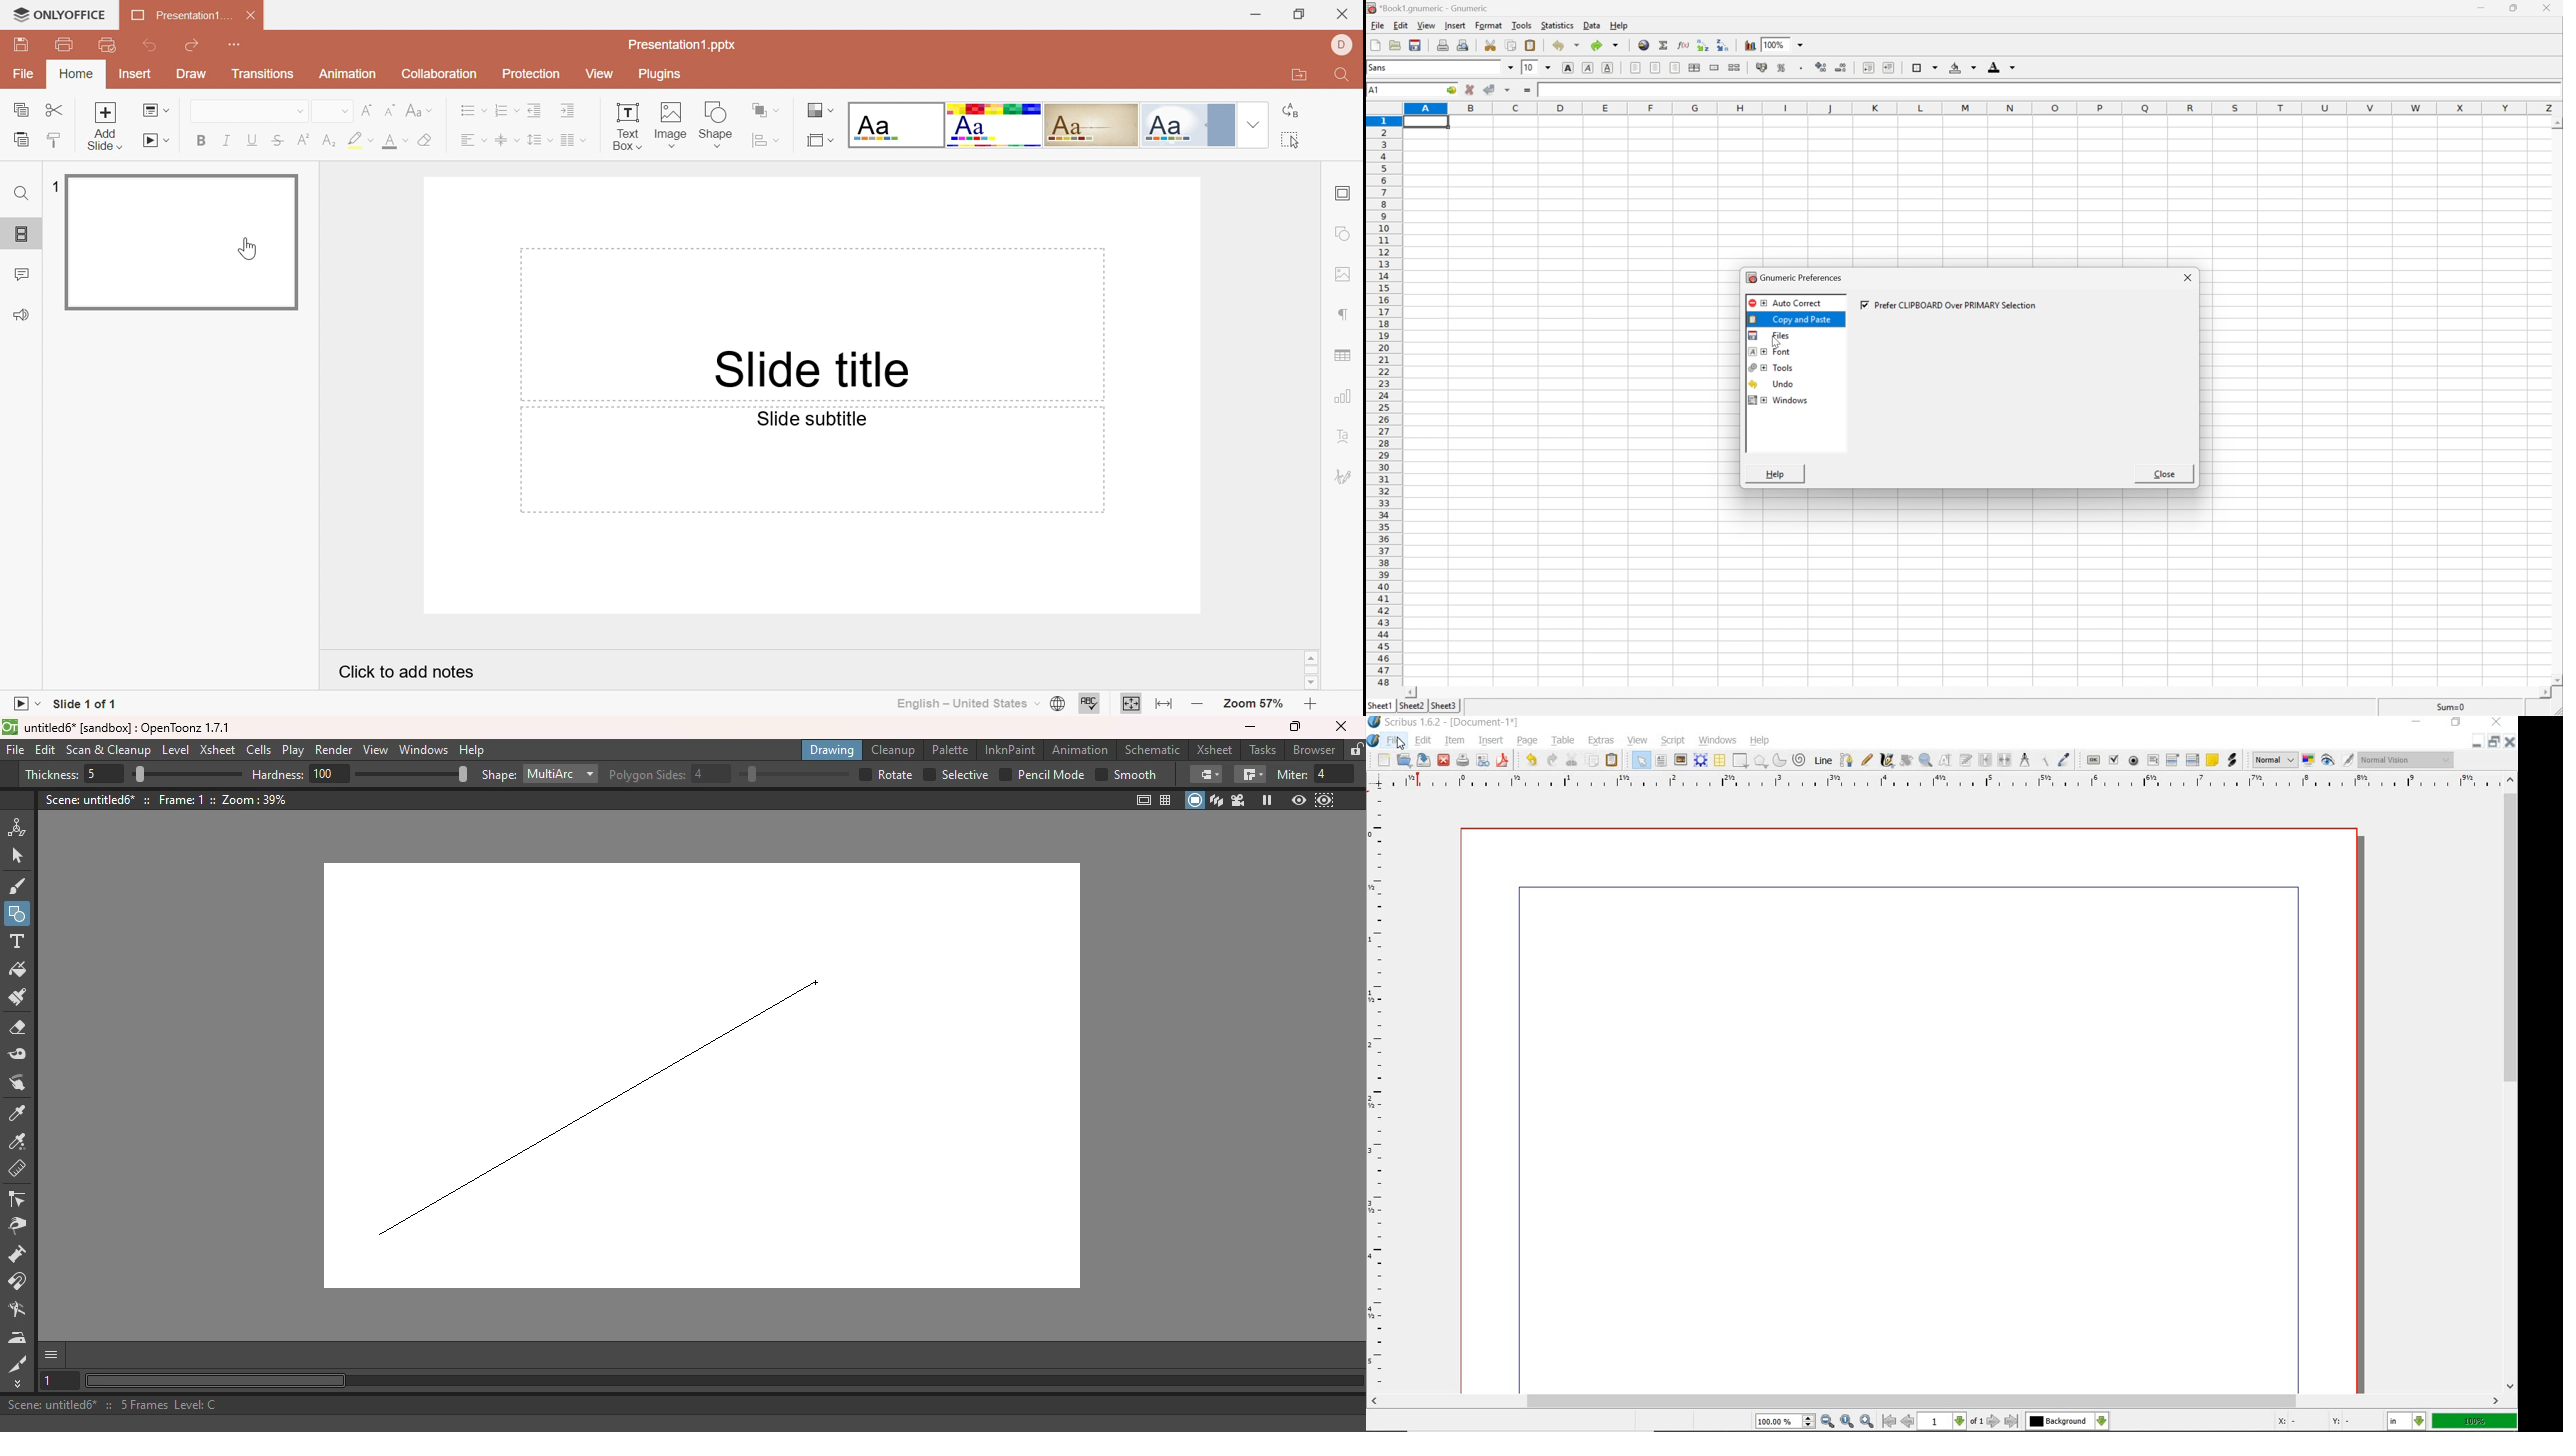 Image resolution: width=2576 pixels, height=1456 pixels. Describe the element at coordinates (2495, 743) in the screenshot. I see `restore` at that location.